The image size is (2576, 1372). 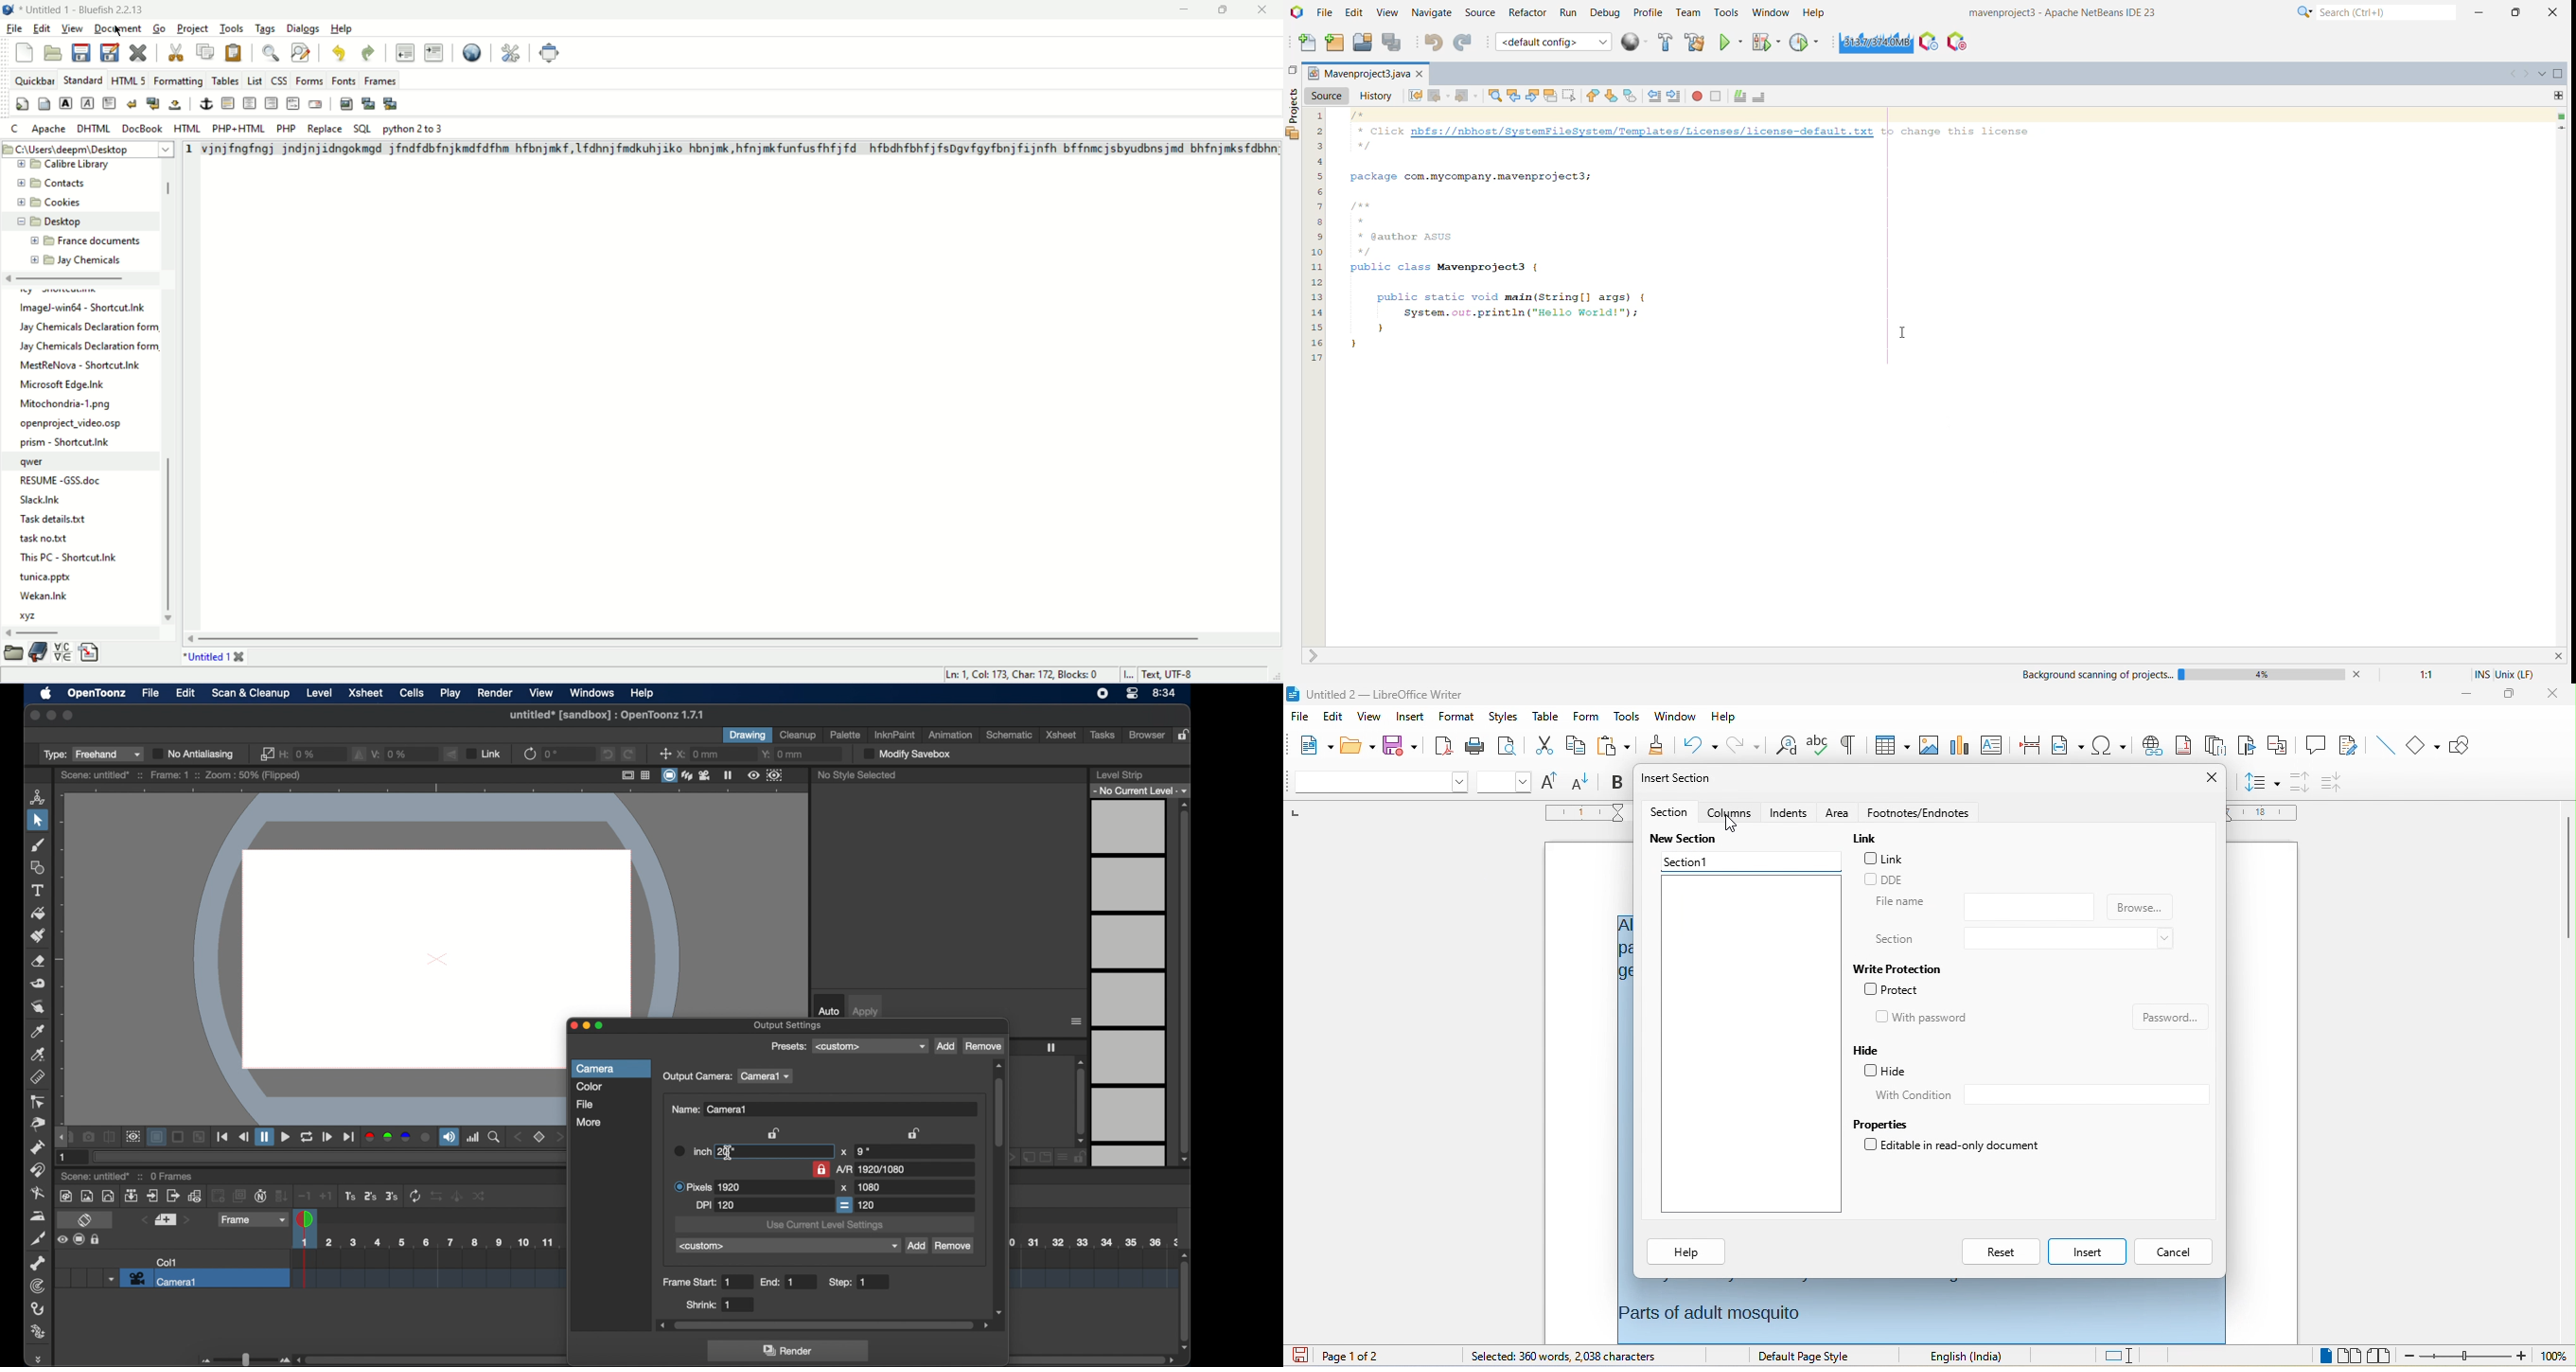 I want to click on page 1 of 2, so click(x=1358, y=1356).